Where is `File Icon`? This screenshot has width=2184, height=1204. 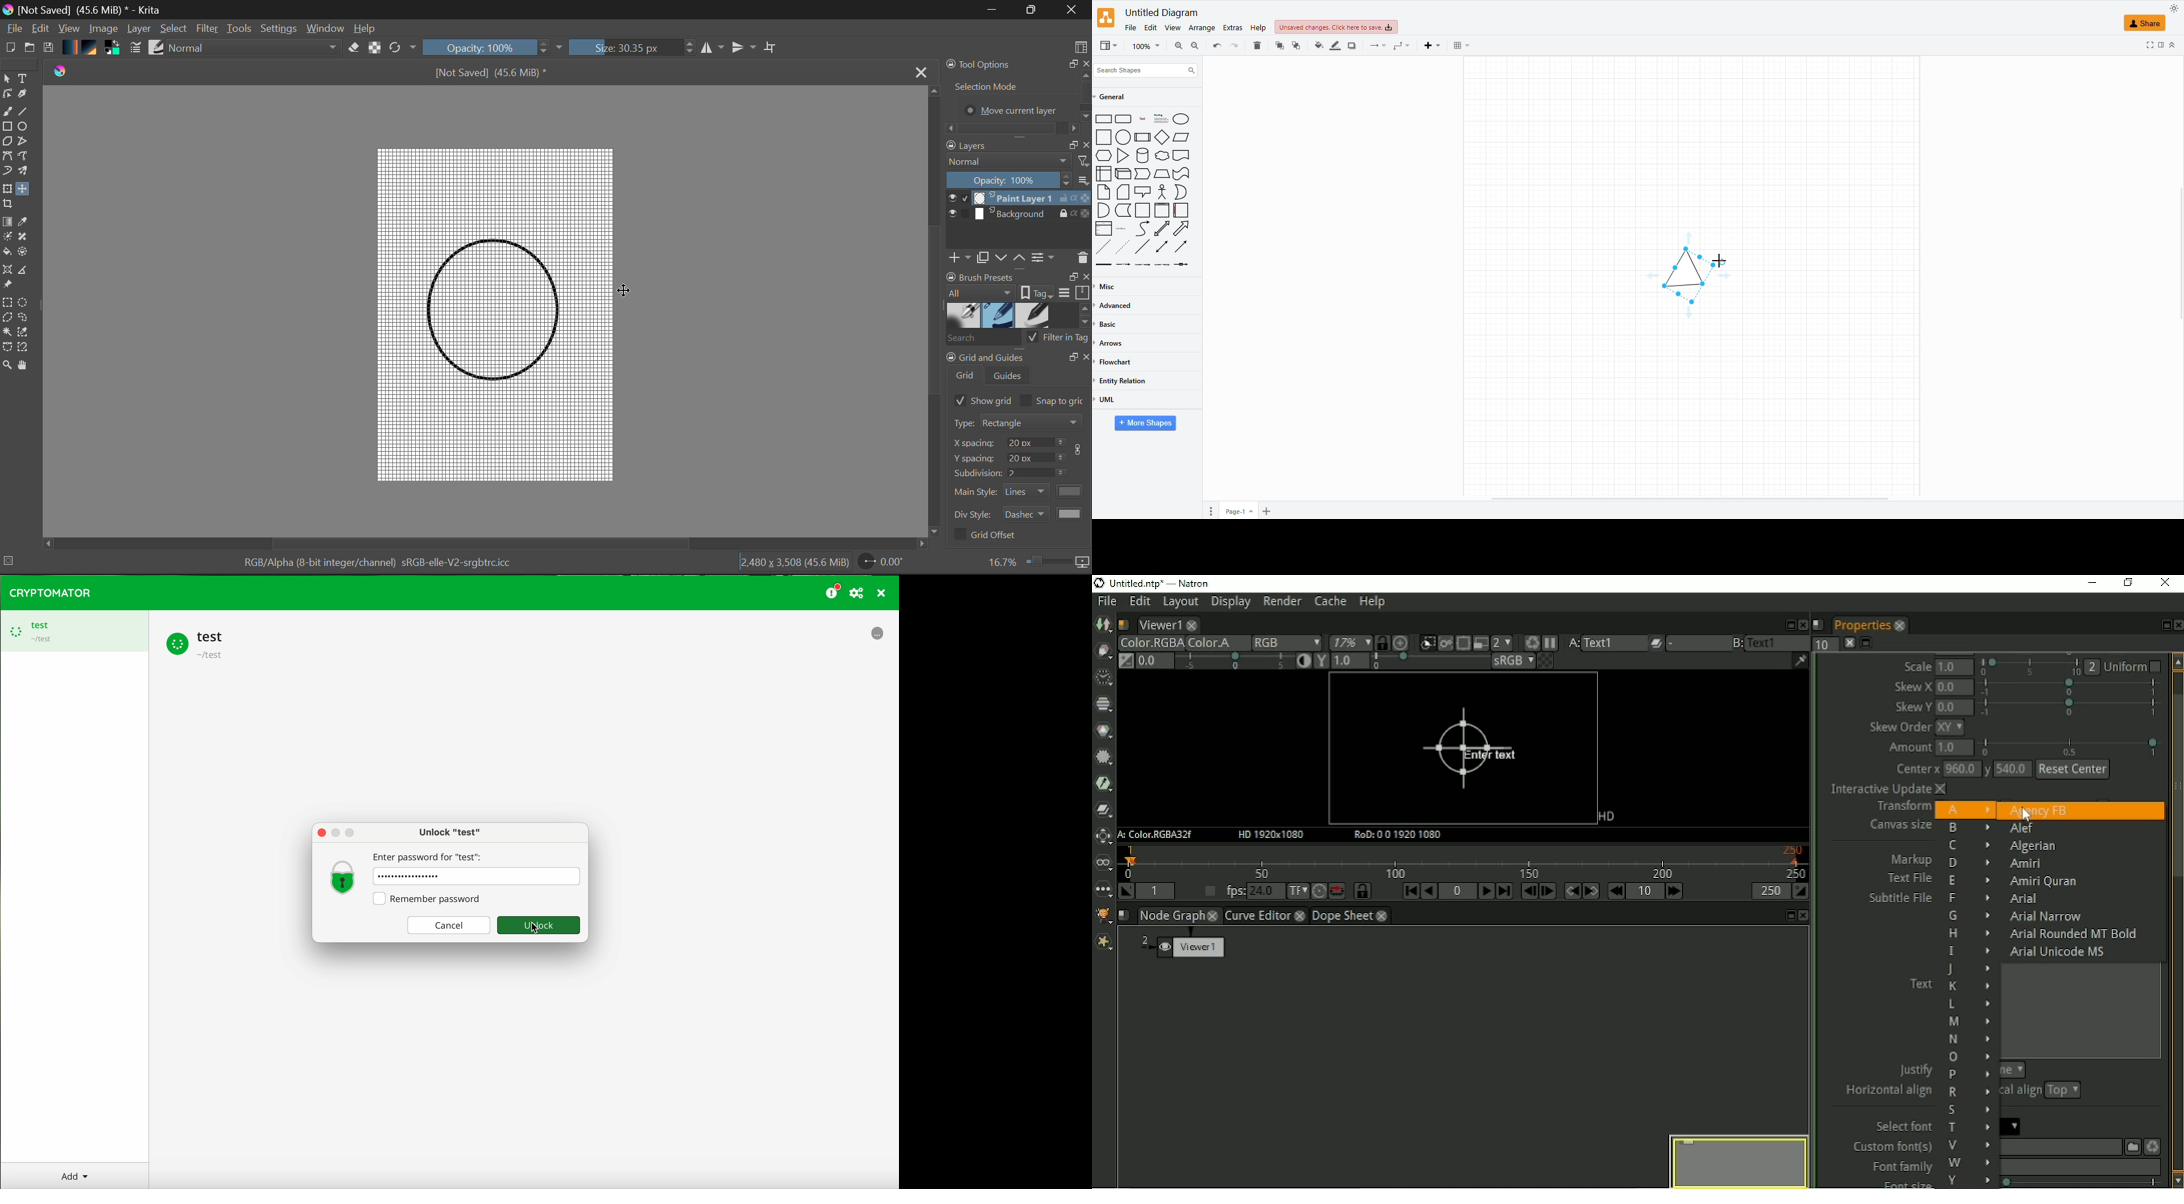 File Icon is located at coordinates (1104, 192).